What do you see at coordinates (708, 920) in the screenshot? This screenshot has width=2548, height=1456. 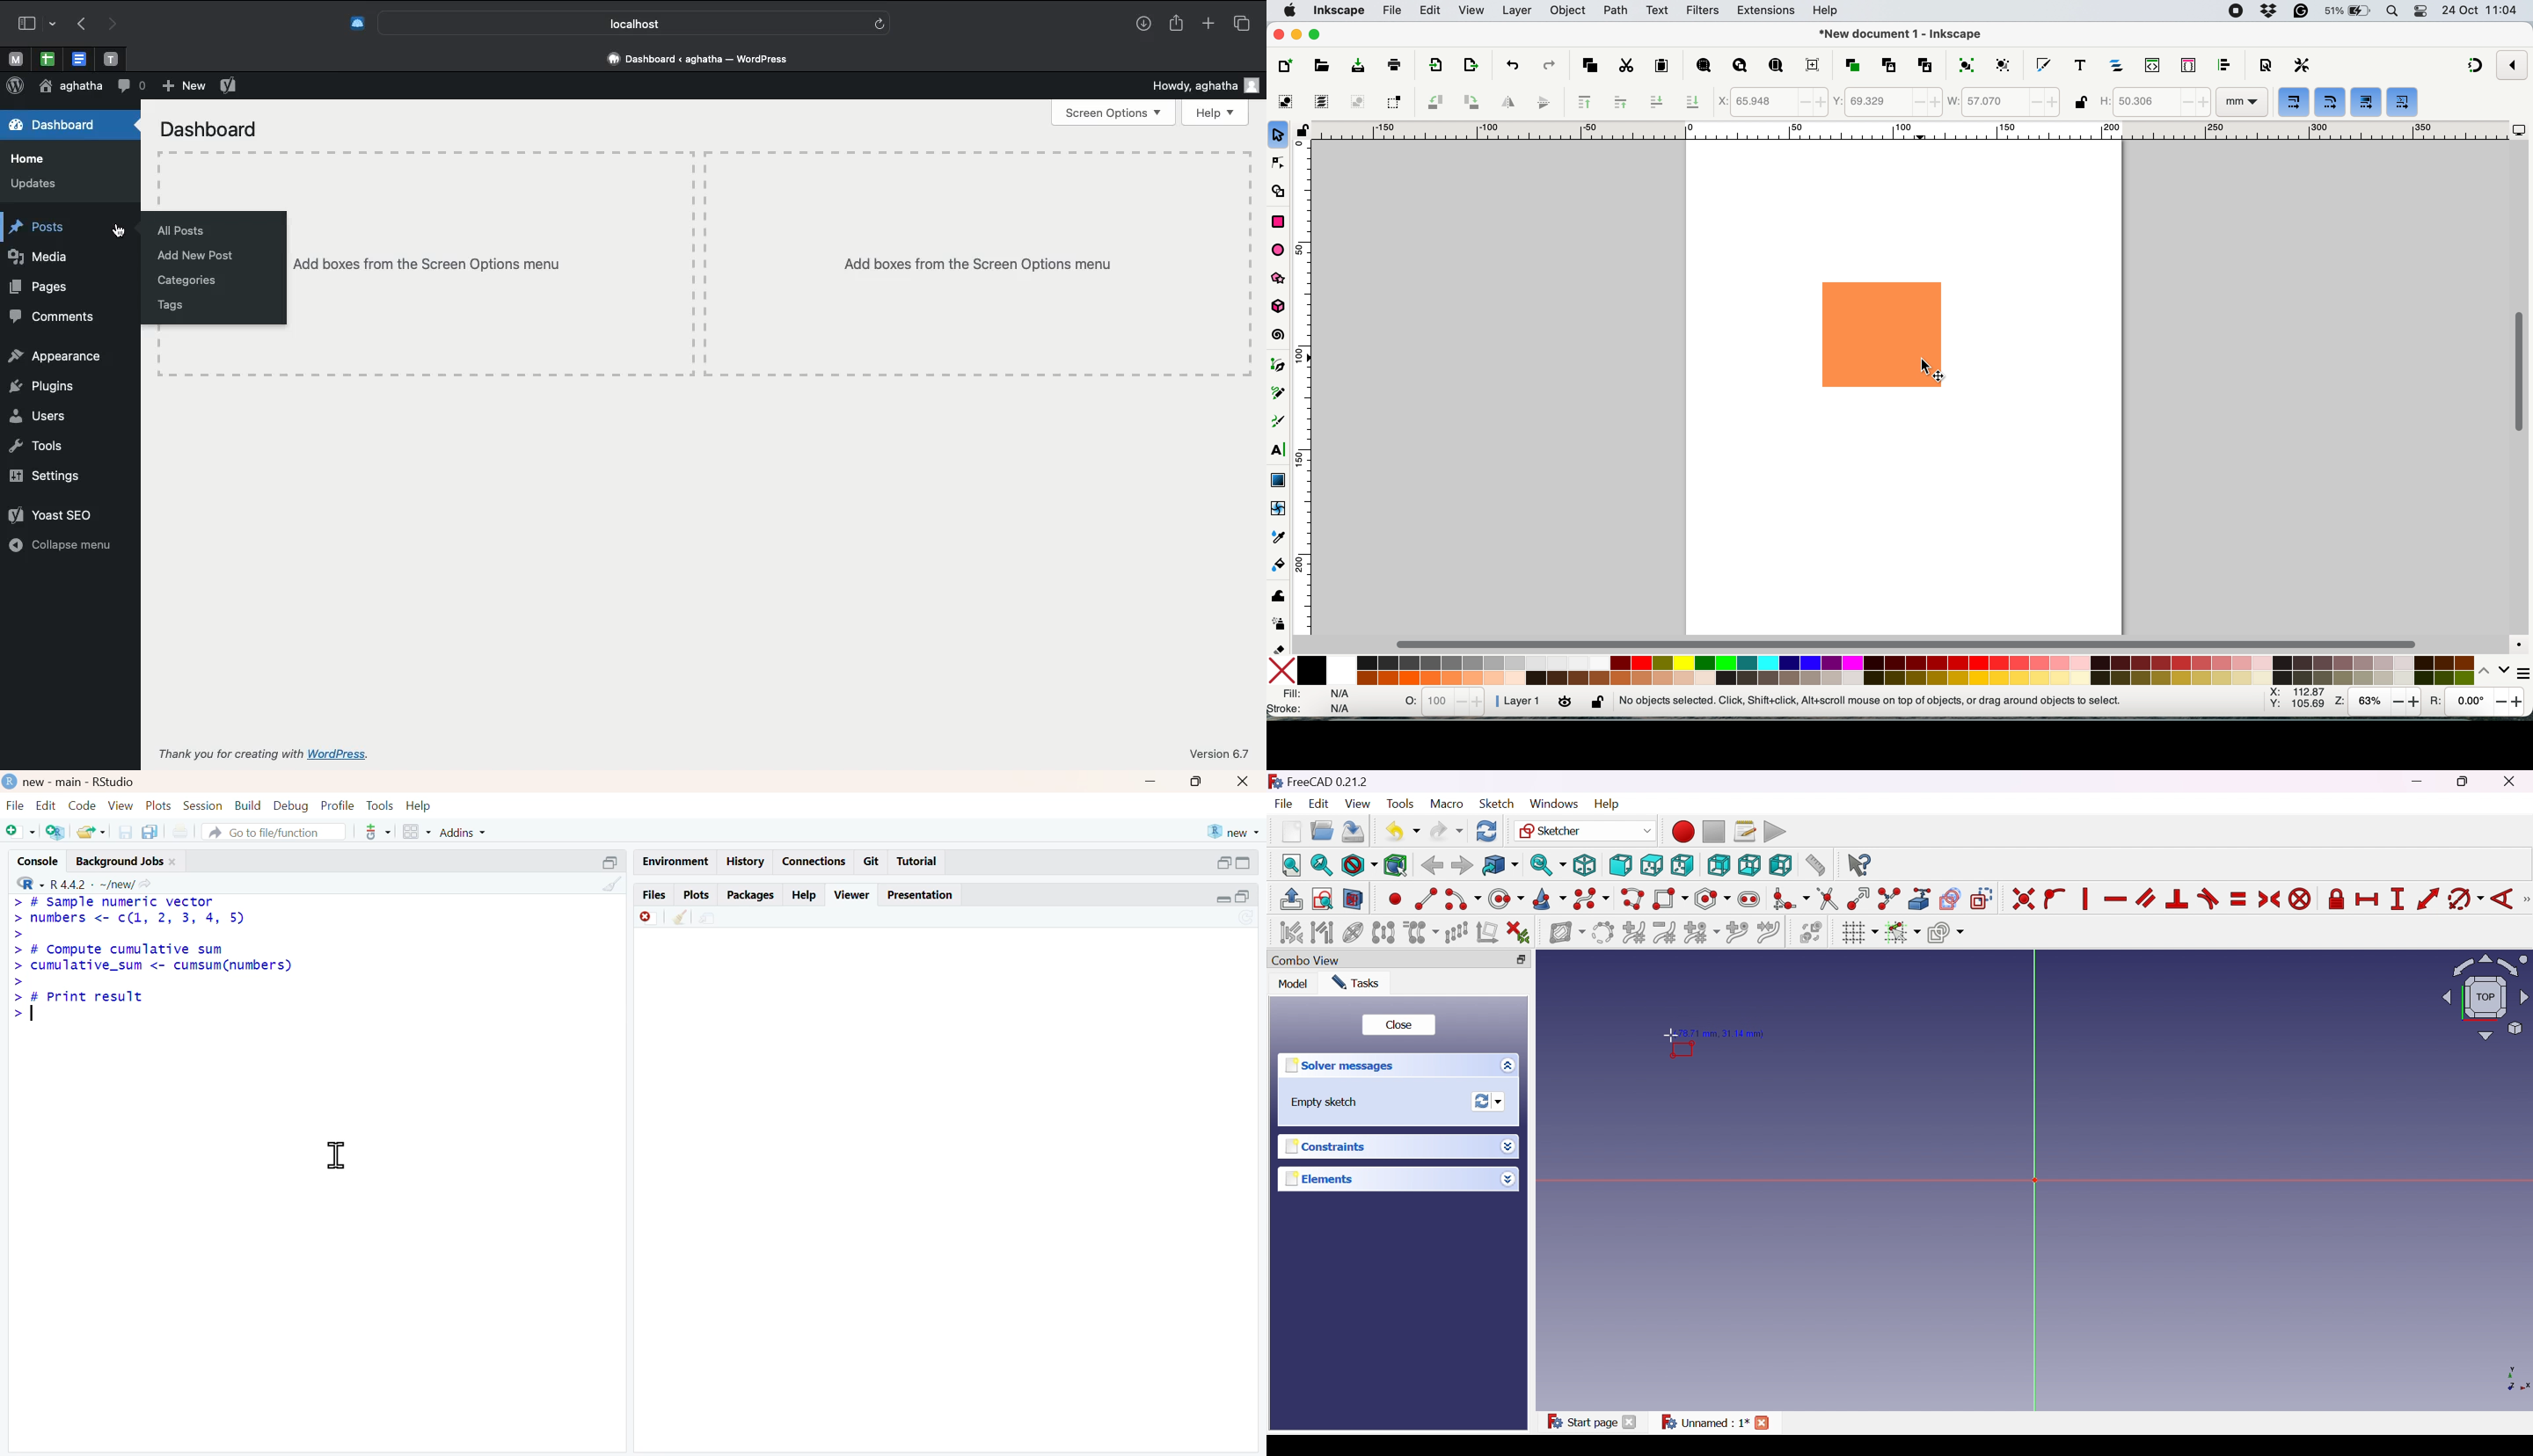 I see `environment` at bounding box center [708, 920].